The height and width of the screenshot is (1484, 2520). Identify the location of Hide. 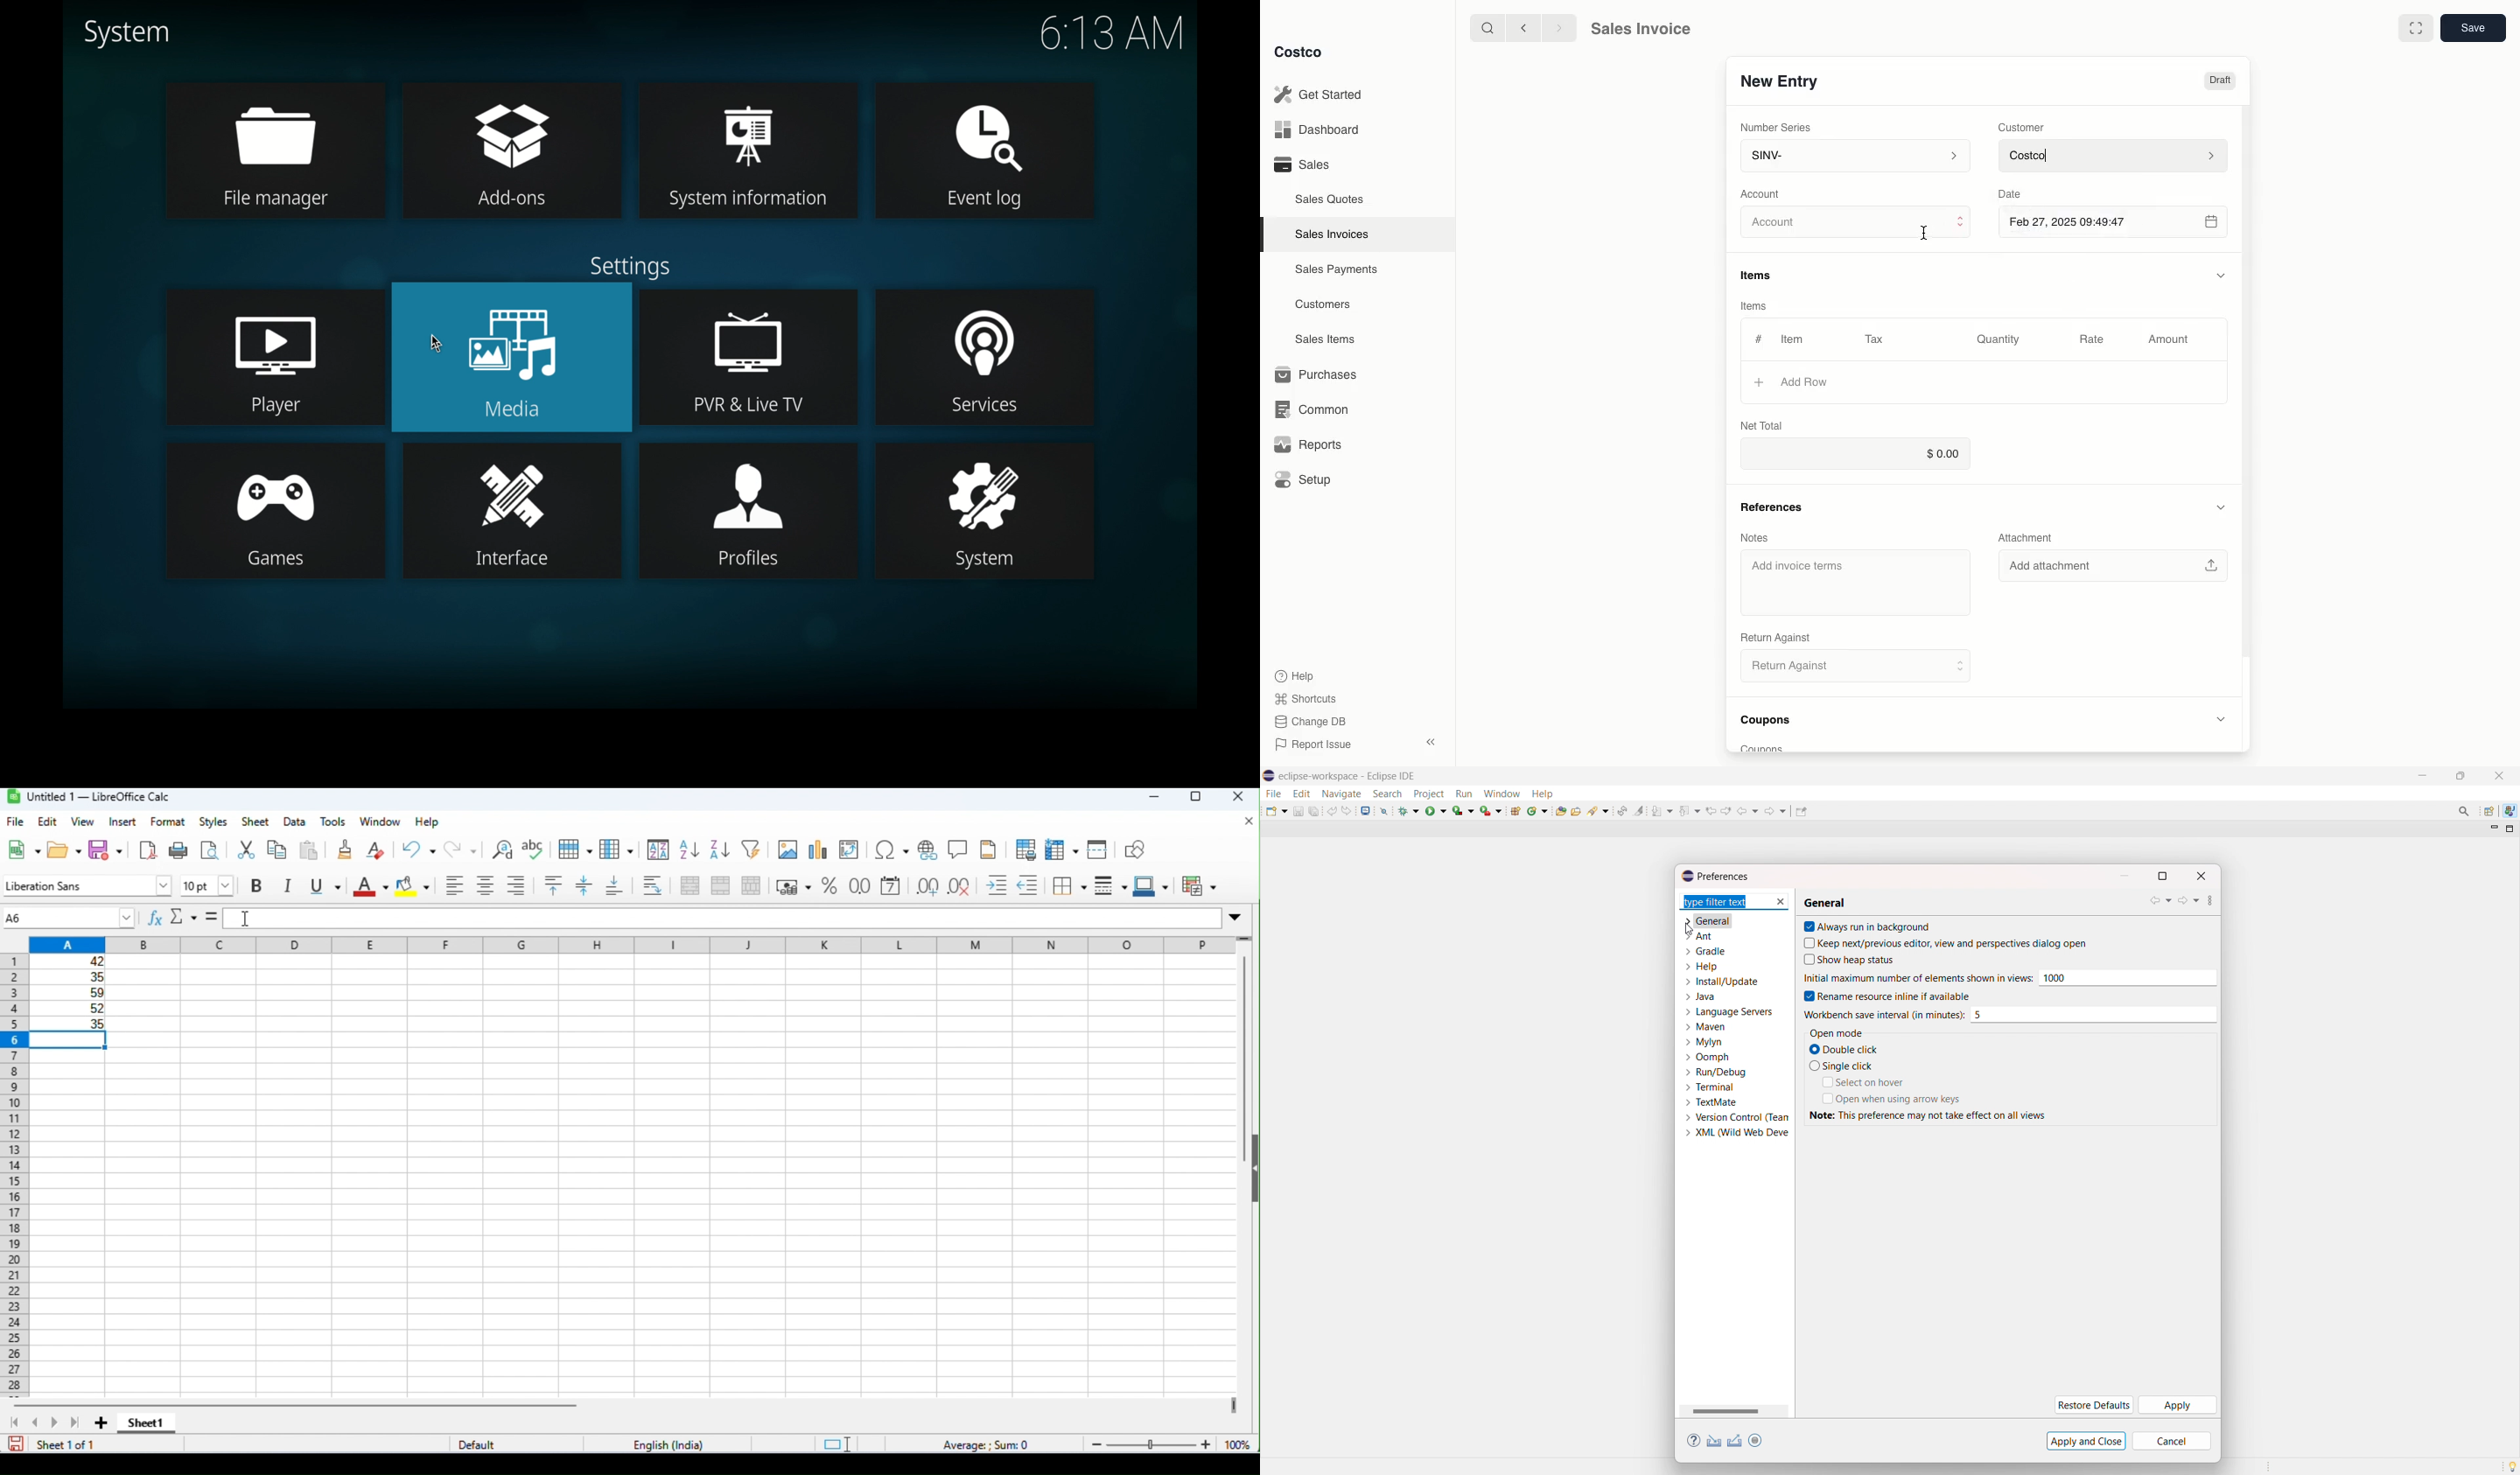
(2219, 507).